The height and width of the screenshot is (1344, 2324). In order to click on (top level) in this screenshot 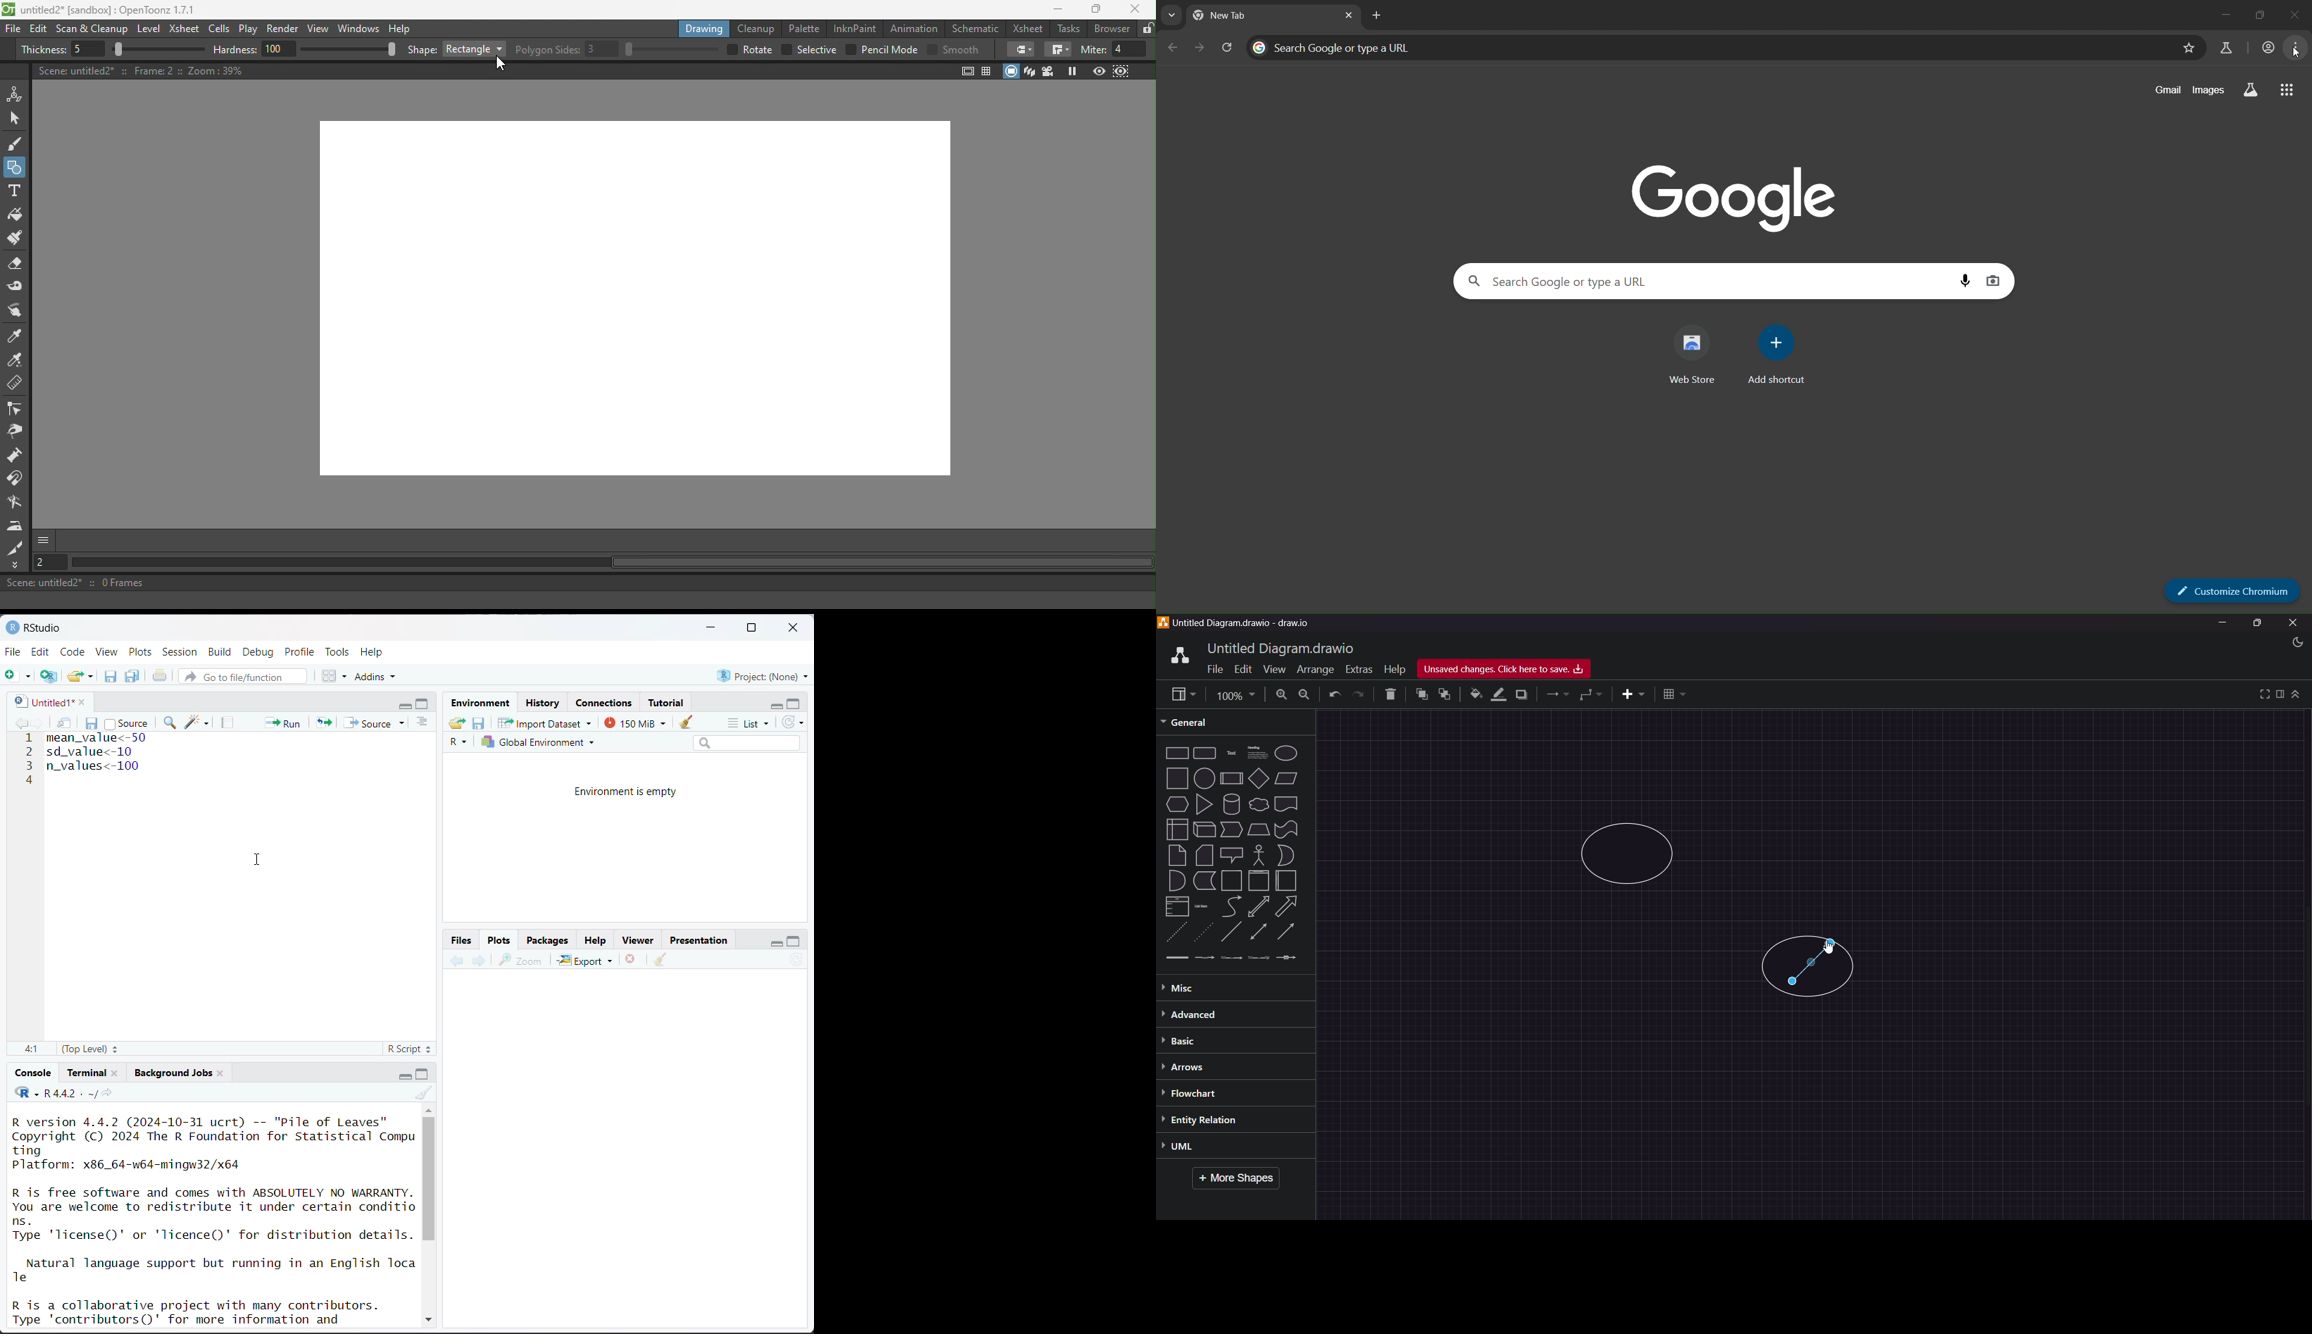, I will do `click(92, 1049)`.